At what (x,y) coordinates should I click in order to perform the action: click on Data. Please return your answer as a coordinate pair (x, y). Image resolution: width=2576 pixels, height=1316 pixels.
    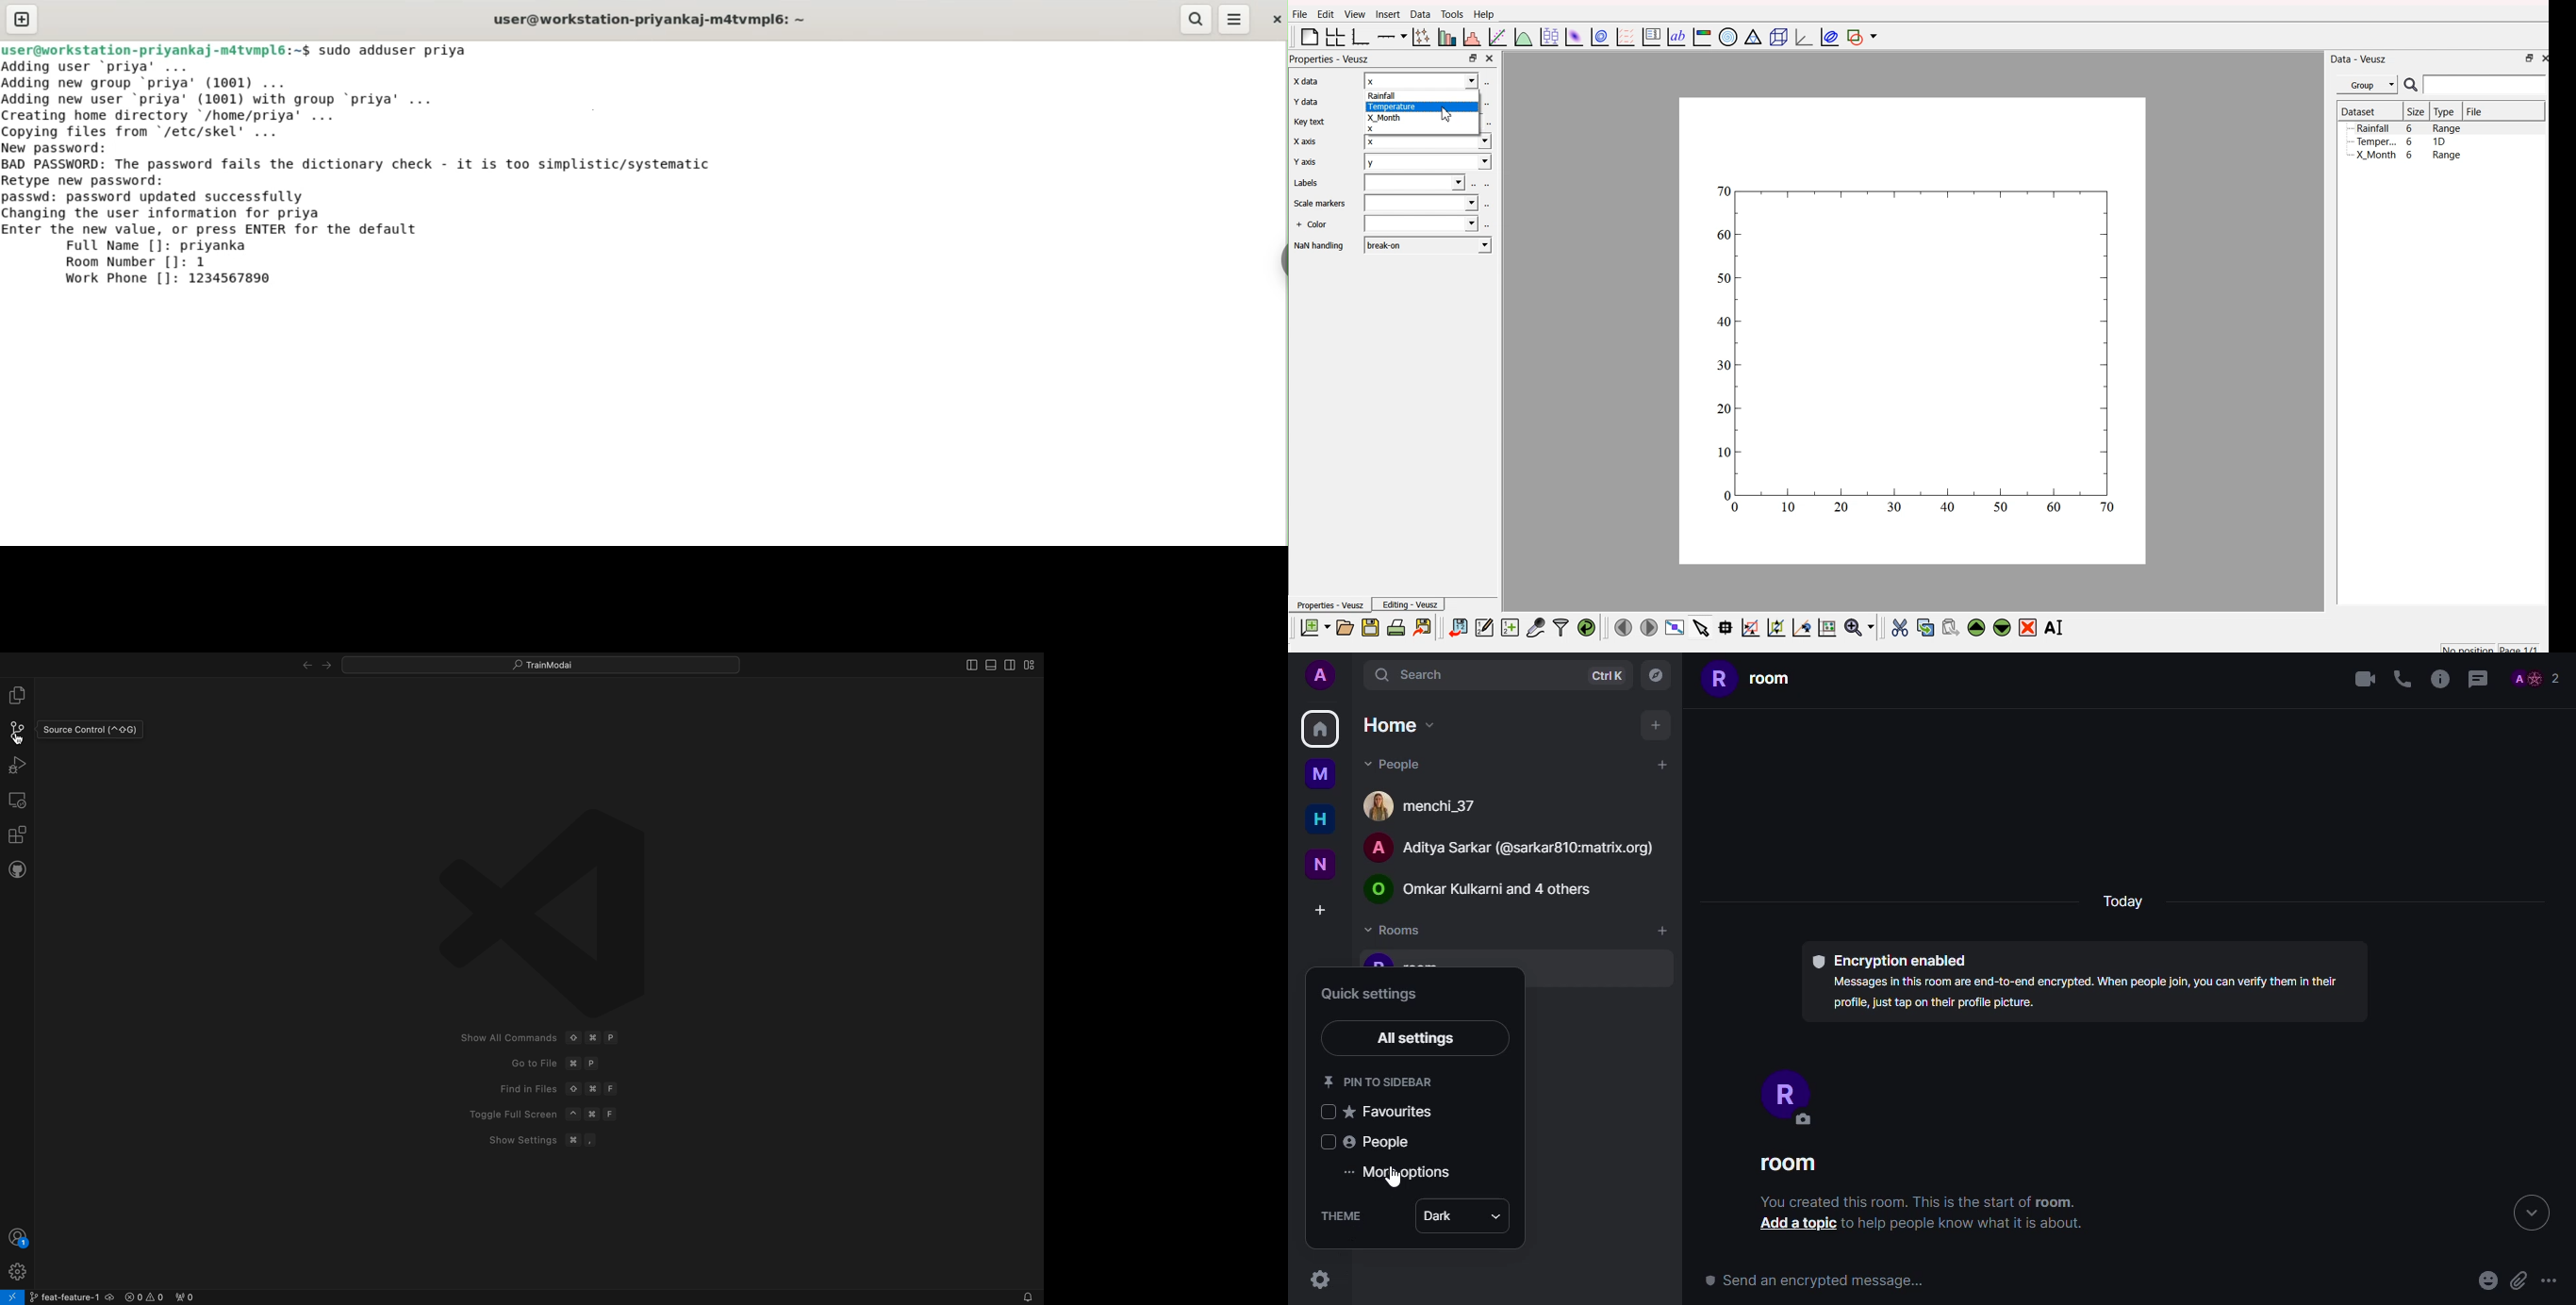
    Looking at the image, I should click on (1418, 15).